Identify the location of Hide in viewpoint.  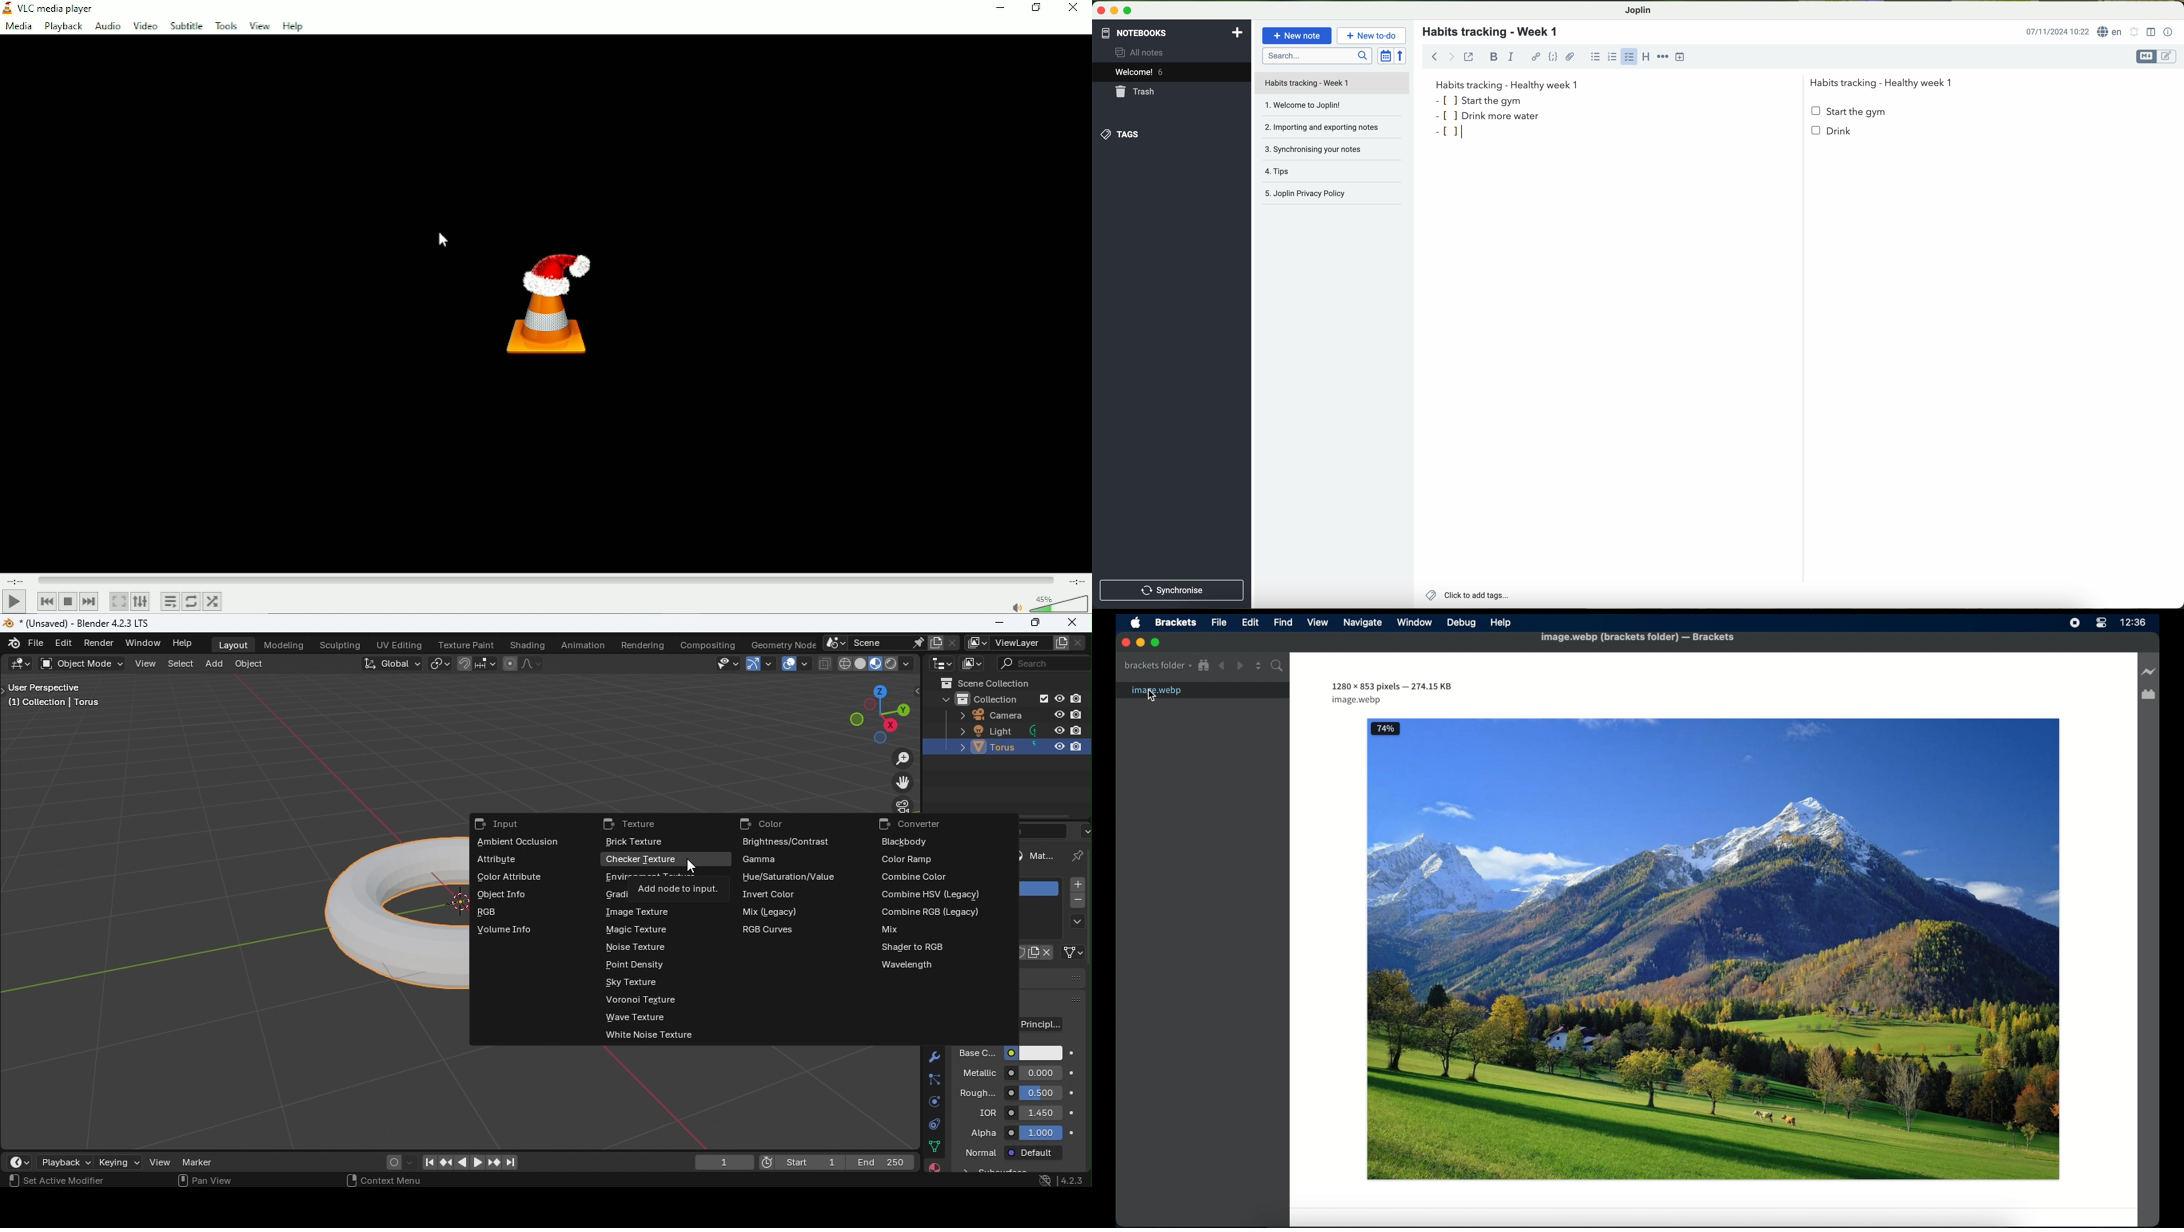
(1056, 747).